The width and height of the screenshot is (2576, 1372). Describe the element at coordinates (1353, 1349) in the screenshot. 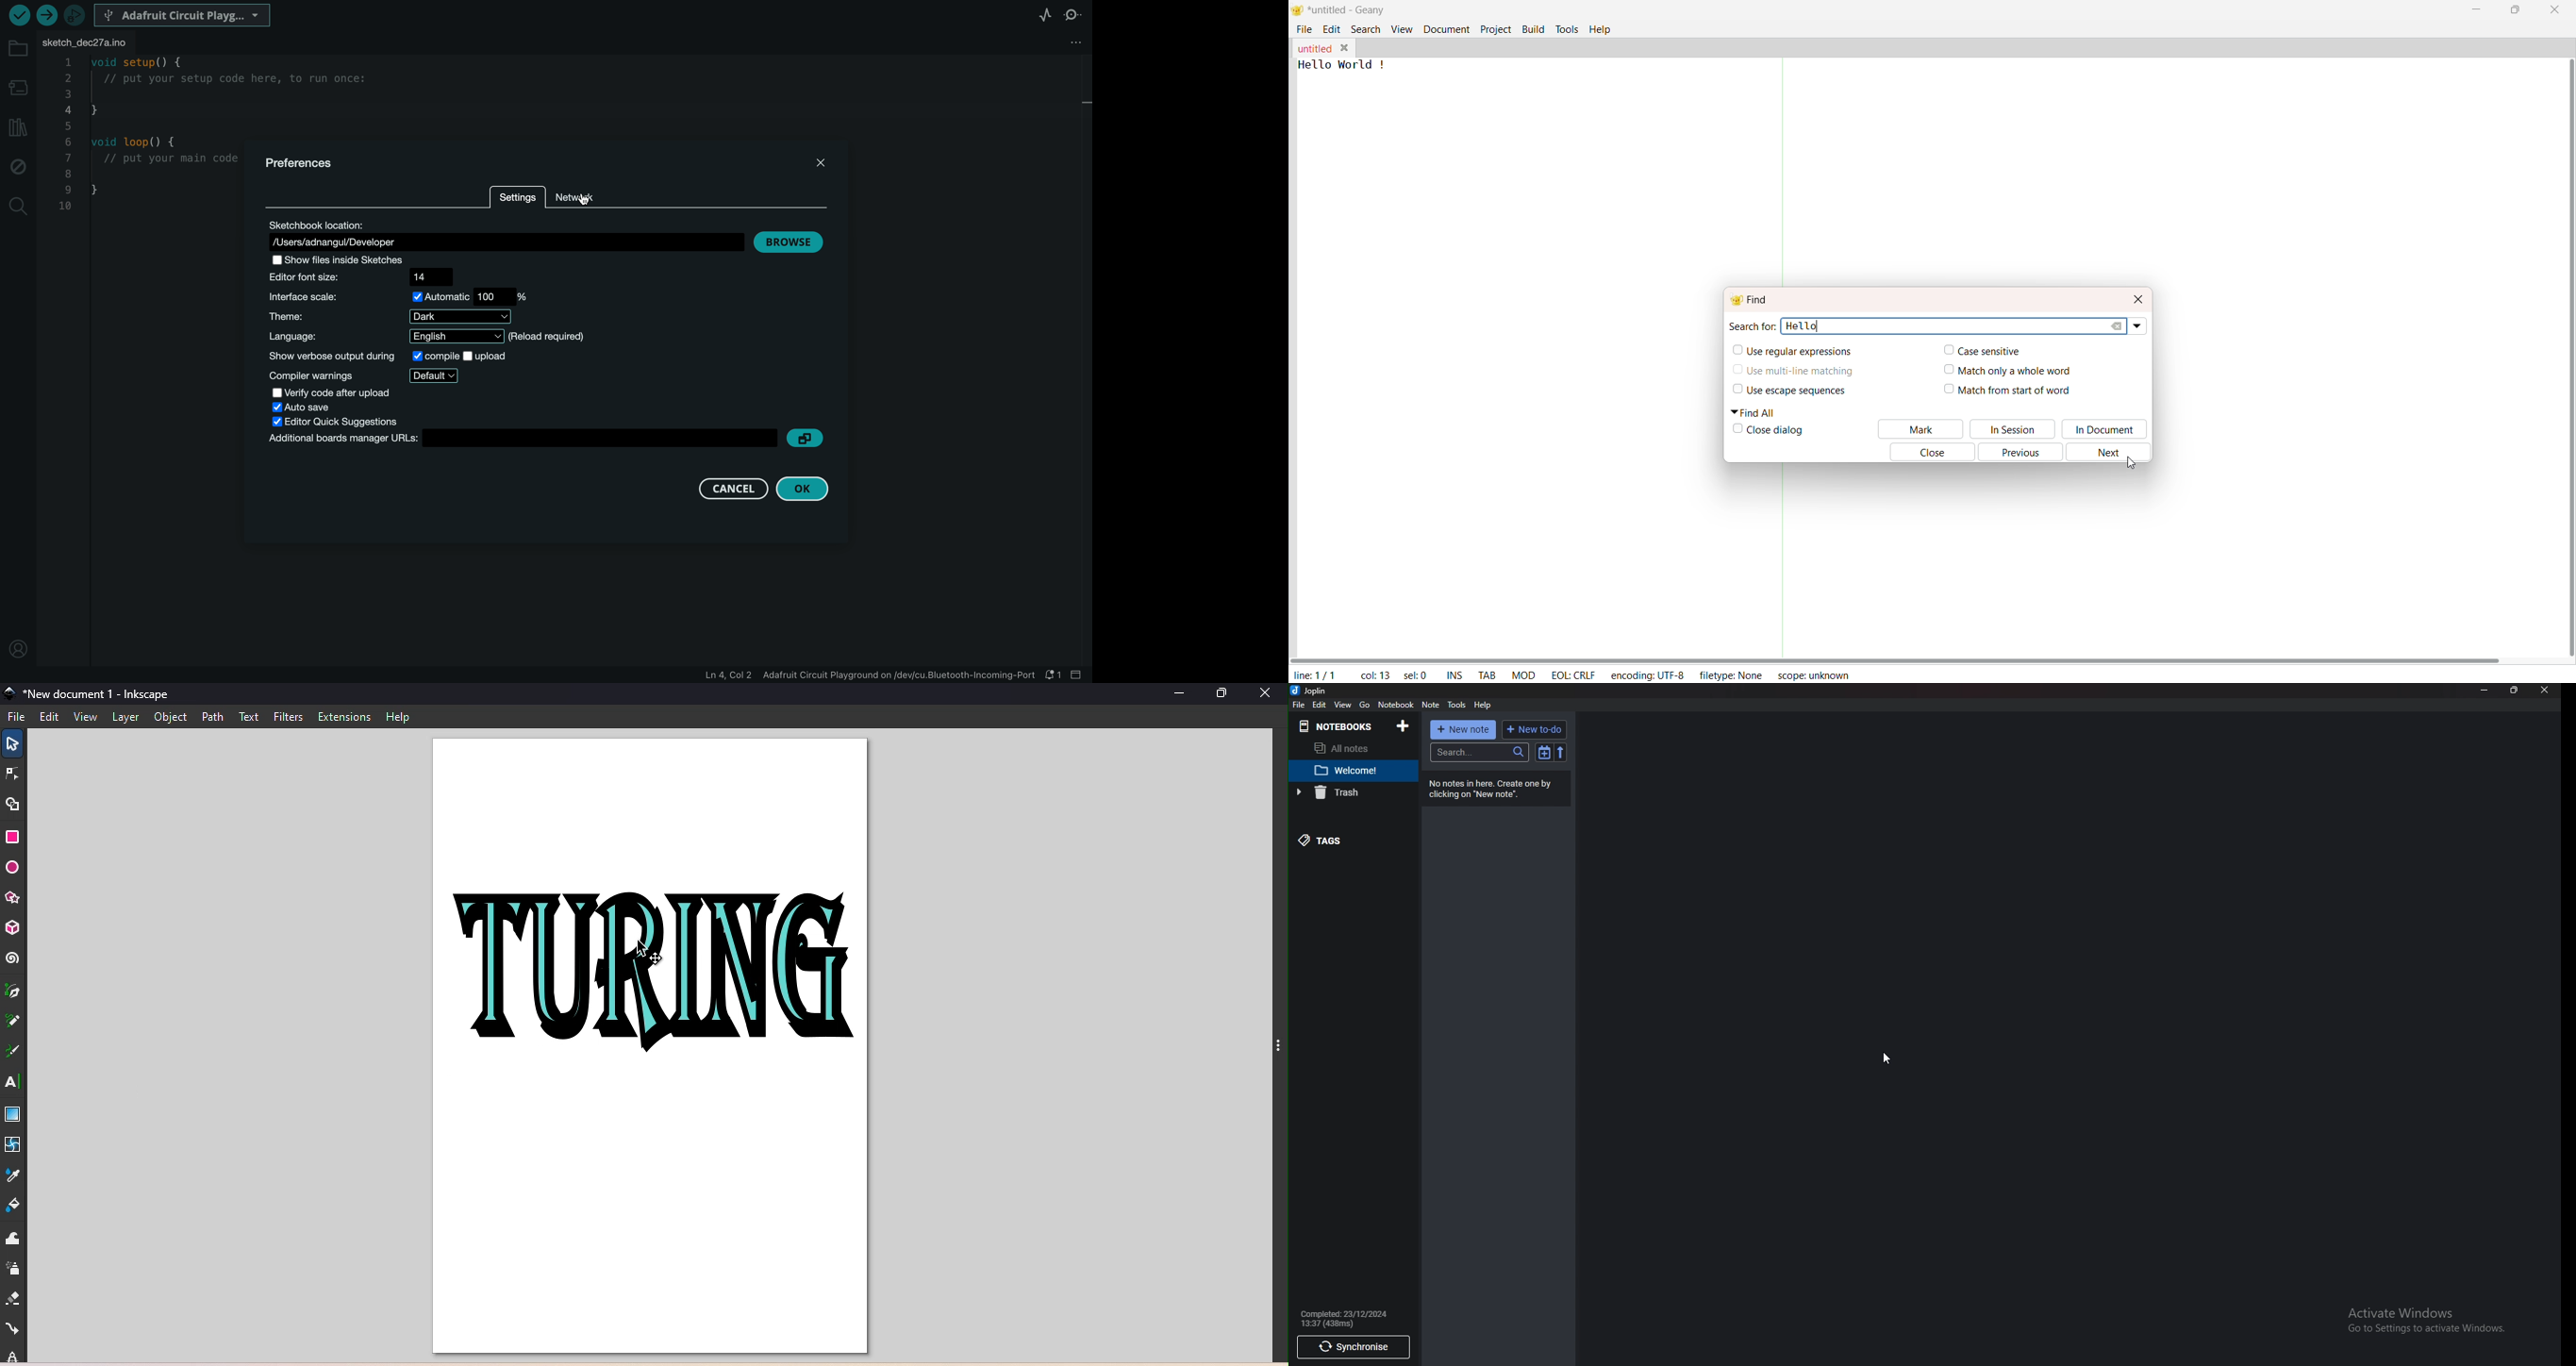

I see `Synchronize` at that location.